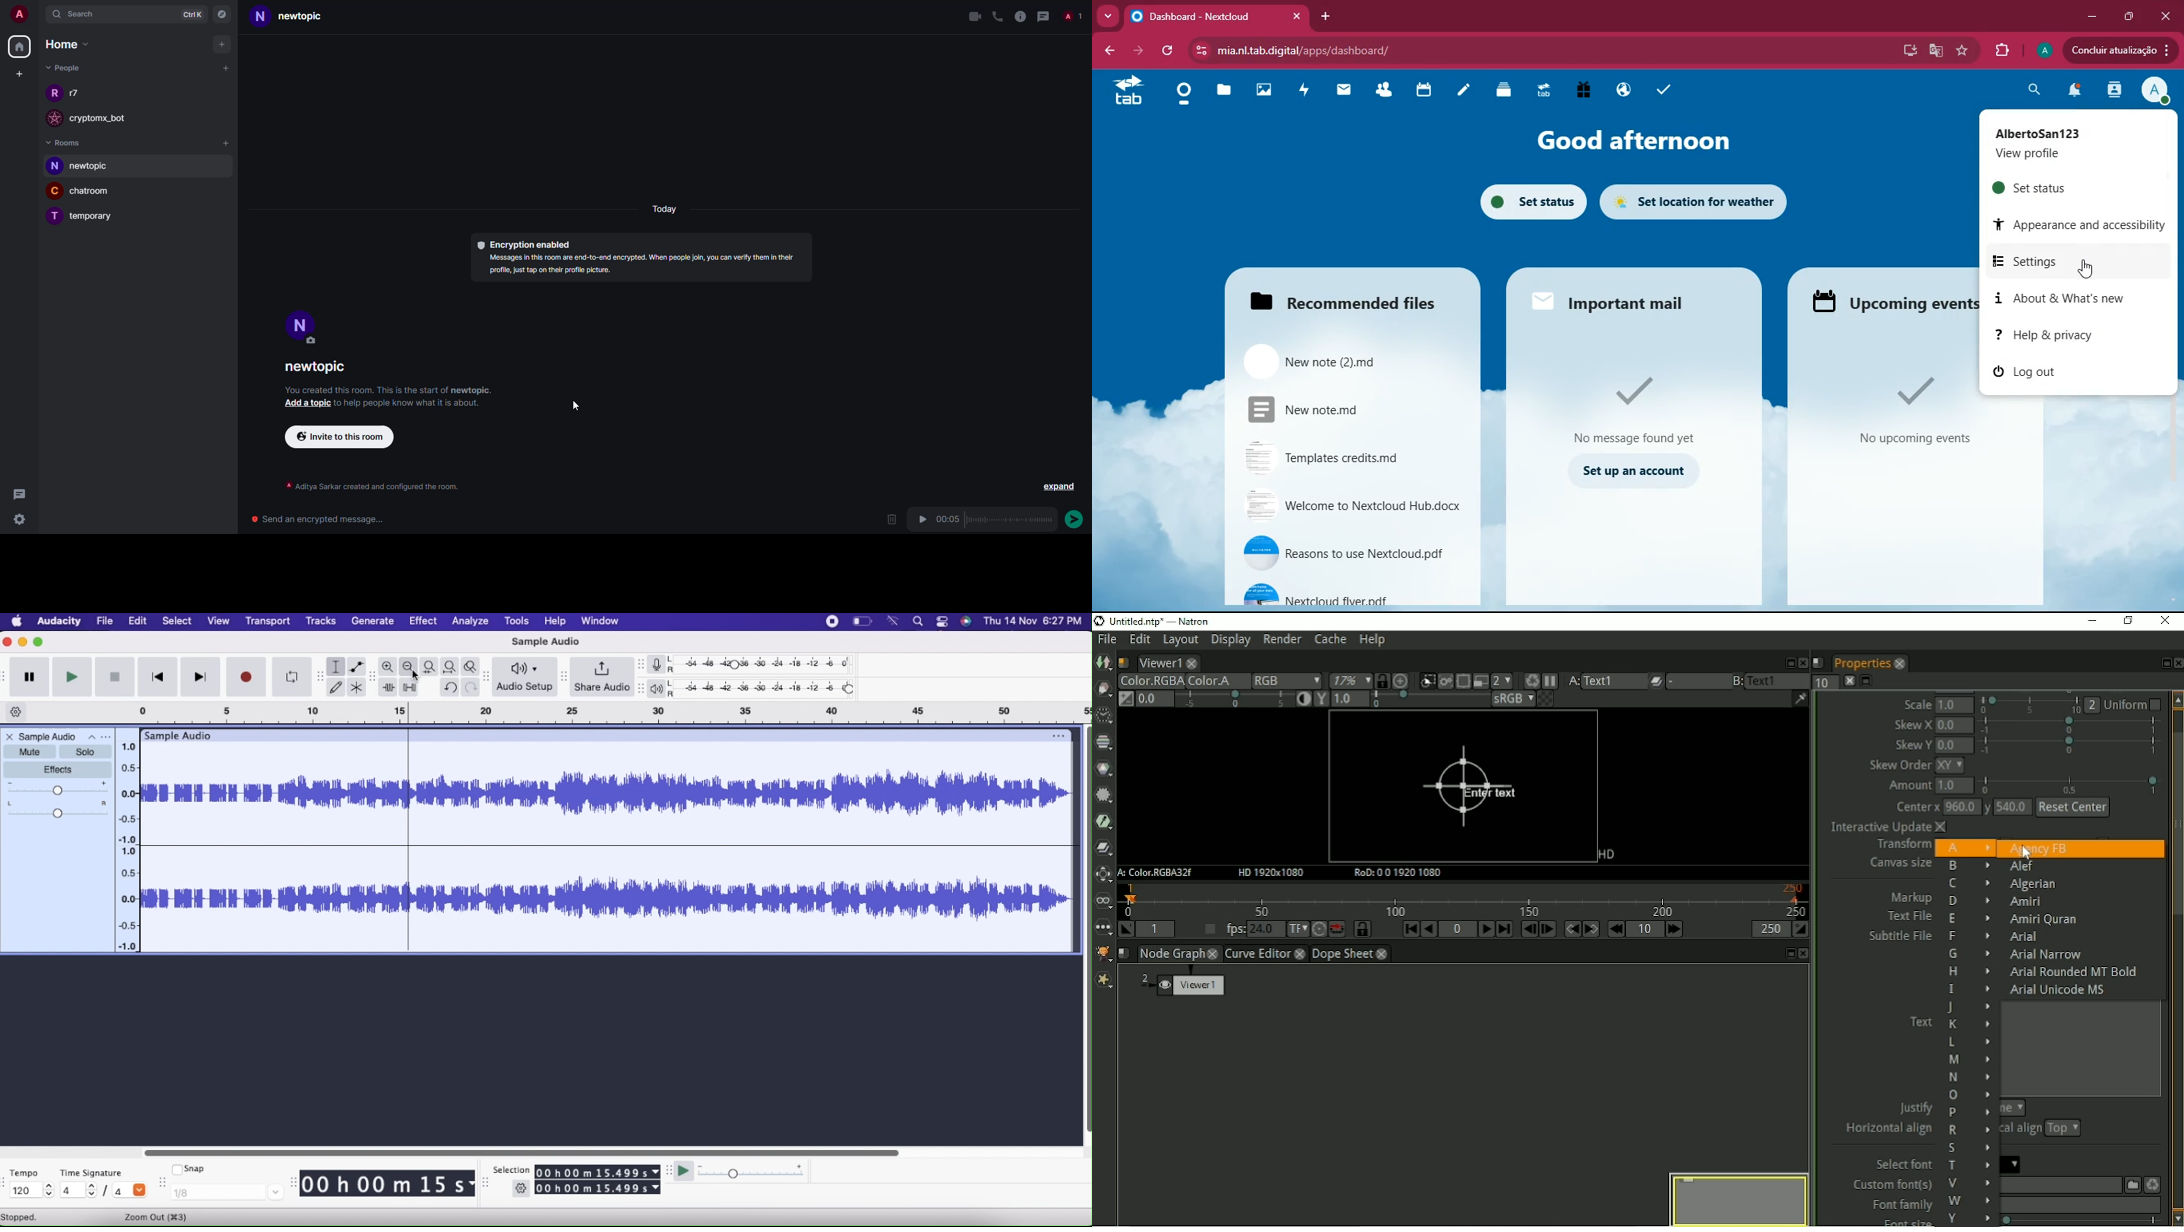 The image size is (2184, 1232). I want to click on help, so click(2062, 336).